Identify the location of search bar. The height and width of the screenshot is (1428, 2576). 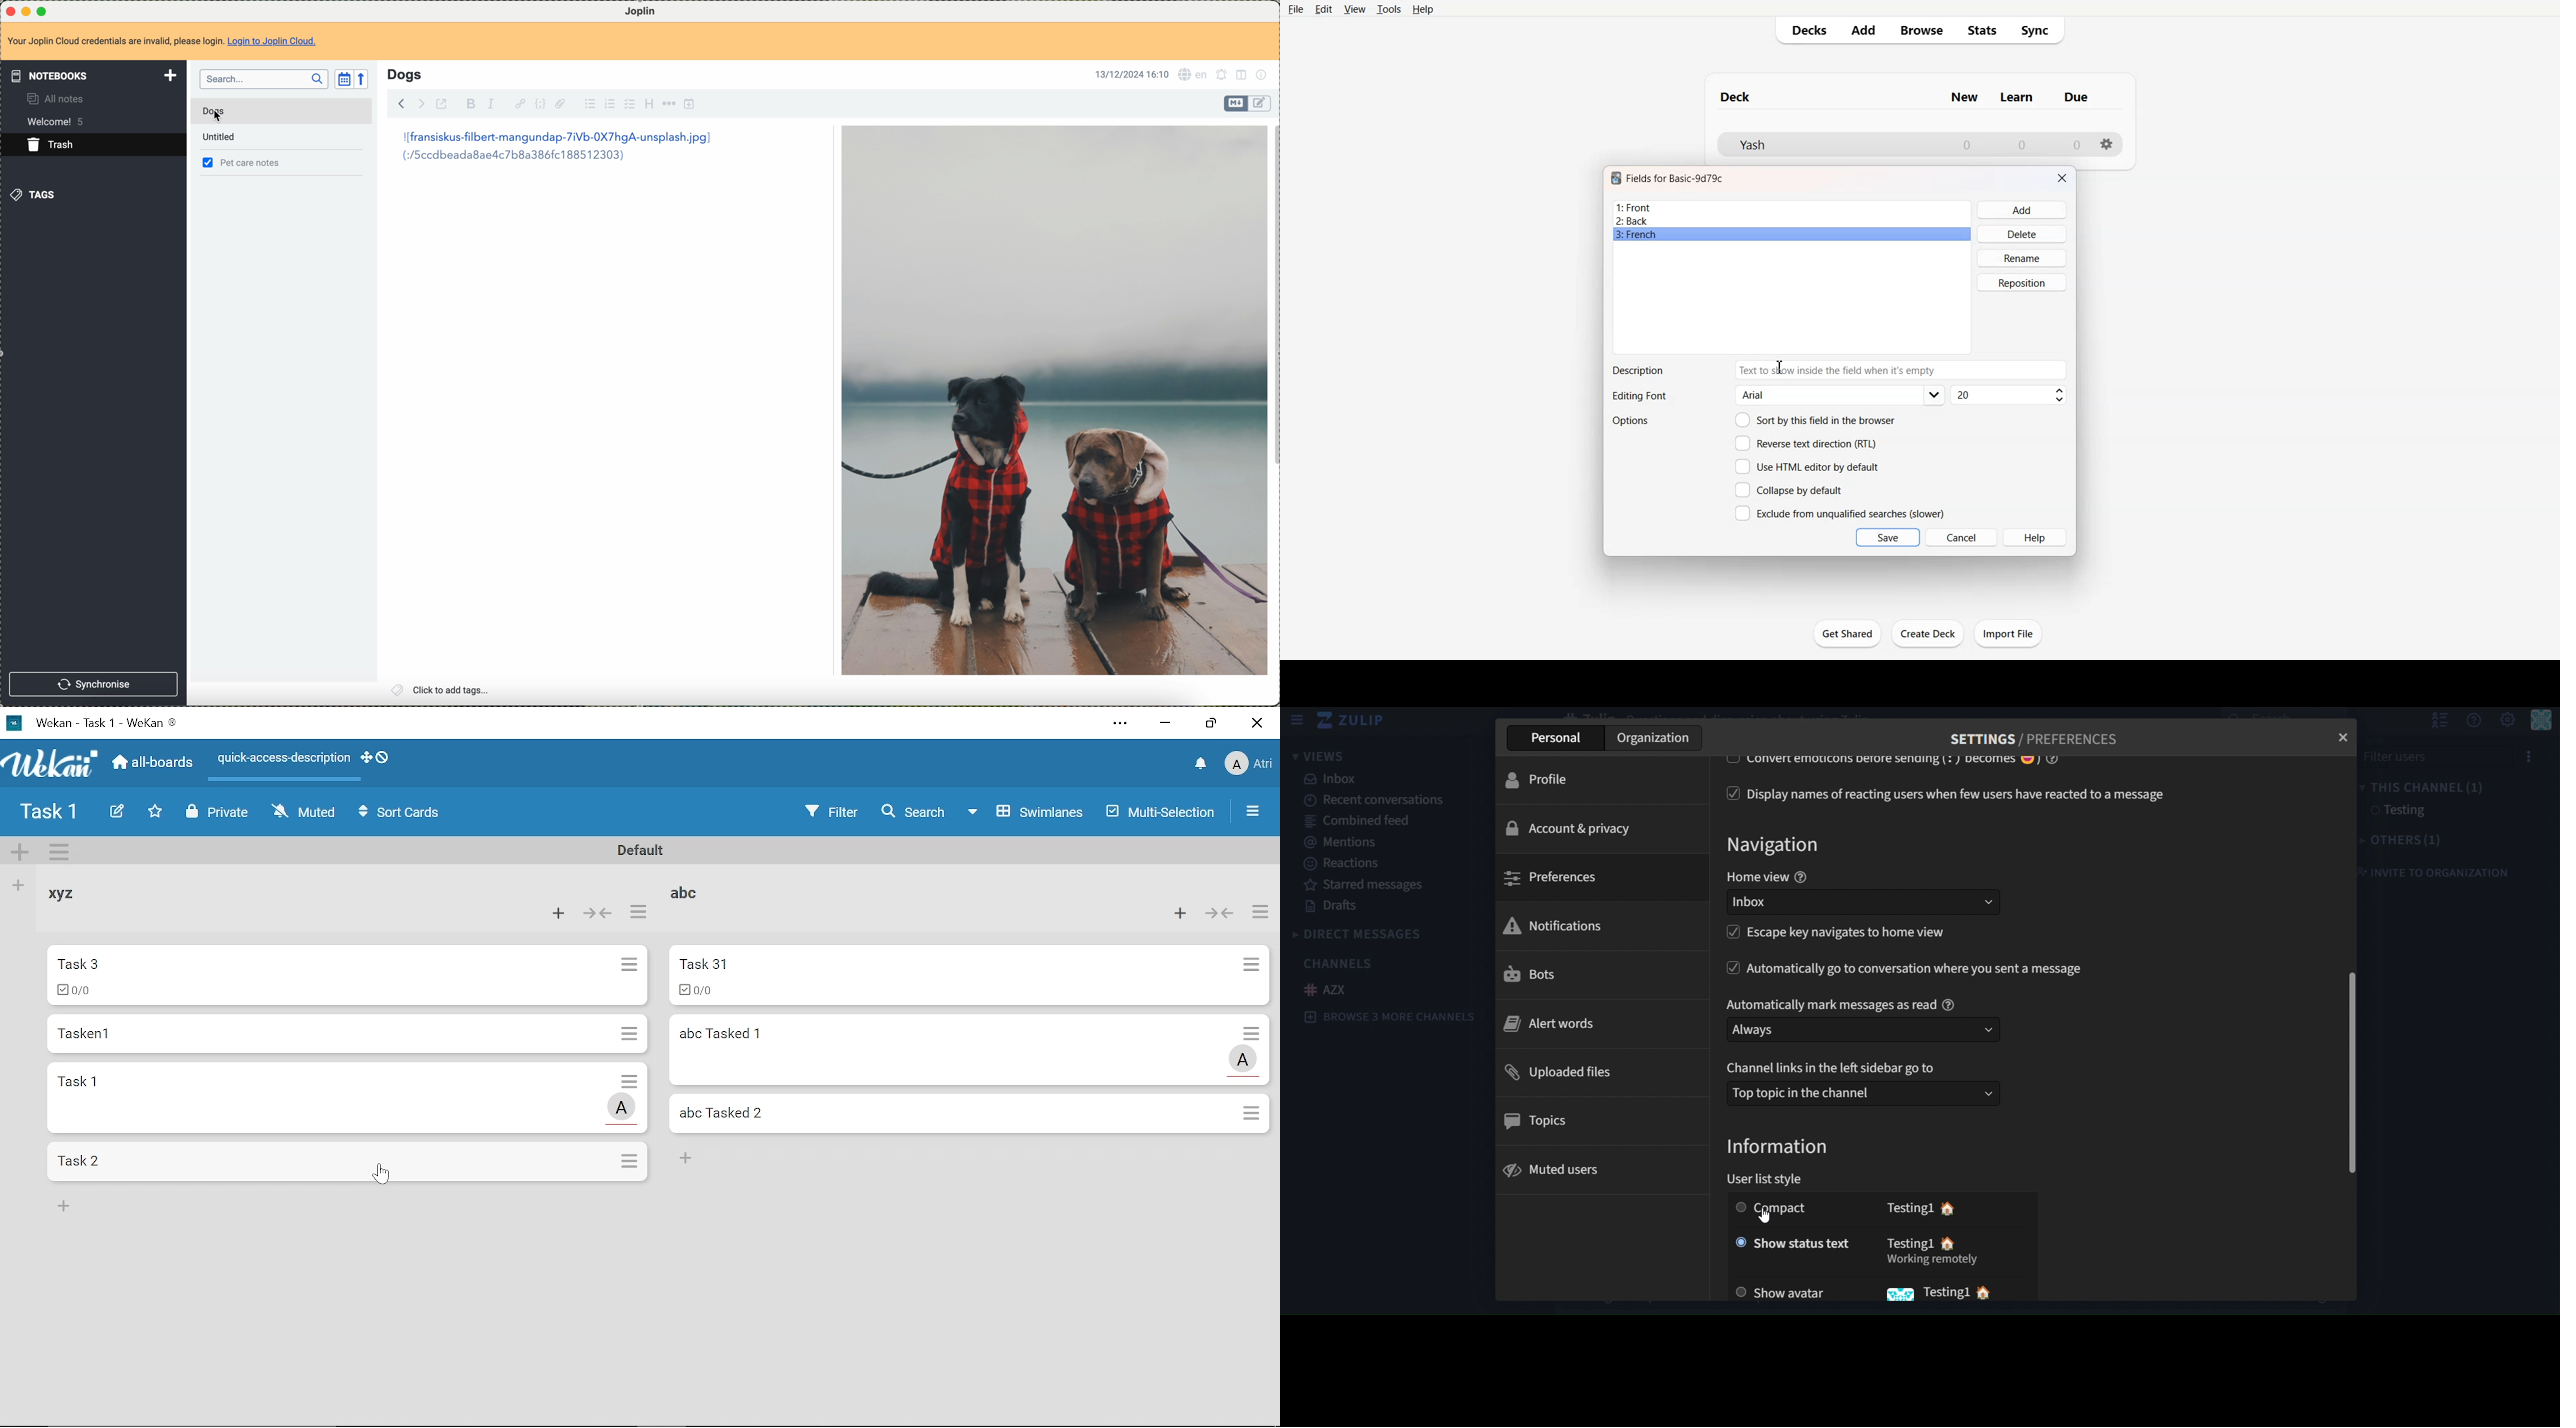
(263, 80).